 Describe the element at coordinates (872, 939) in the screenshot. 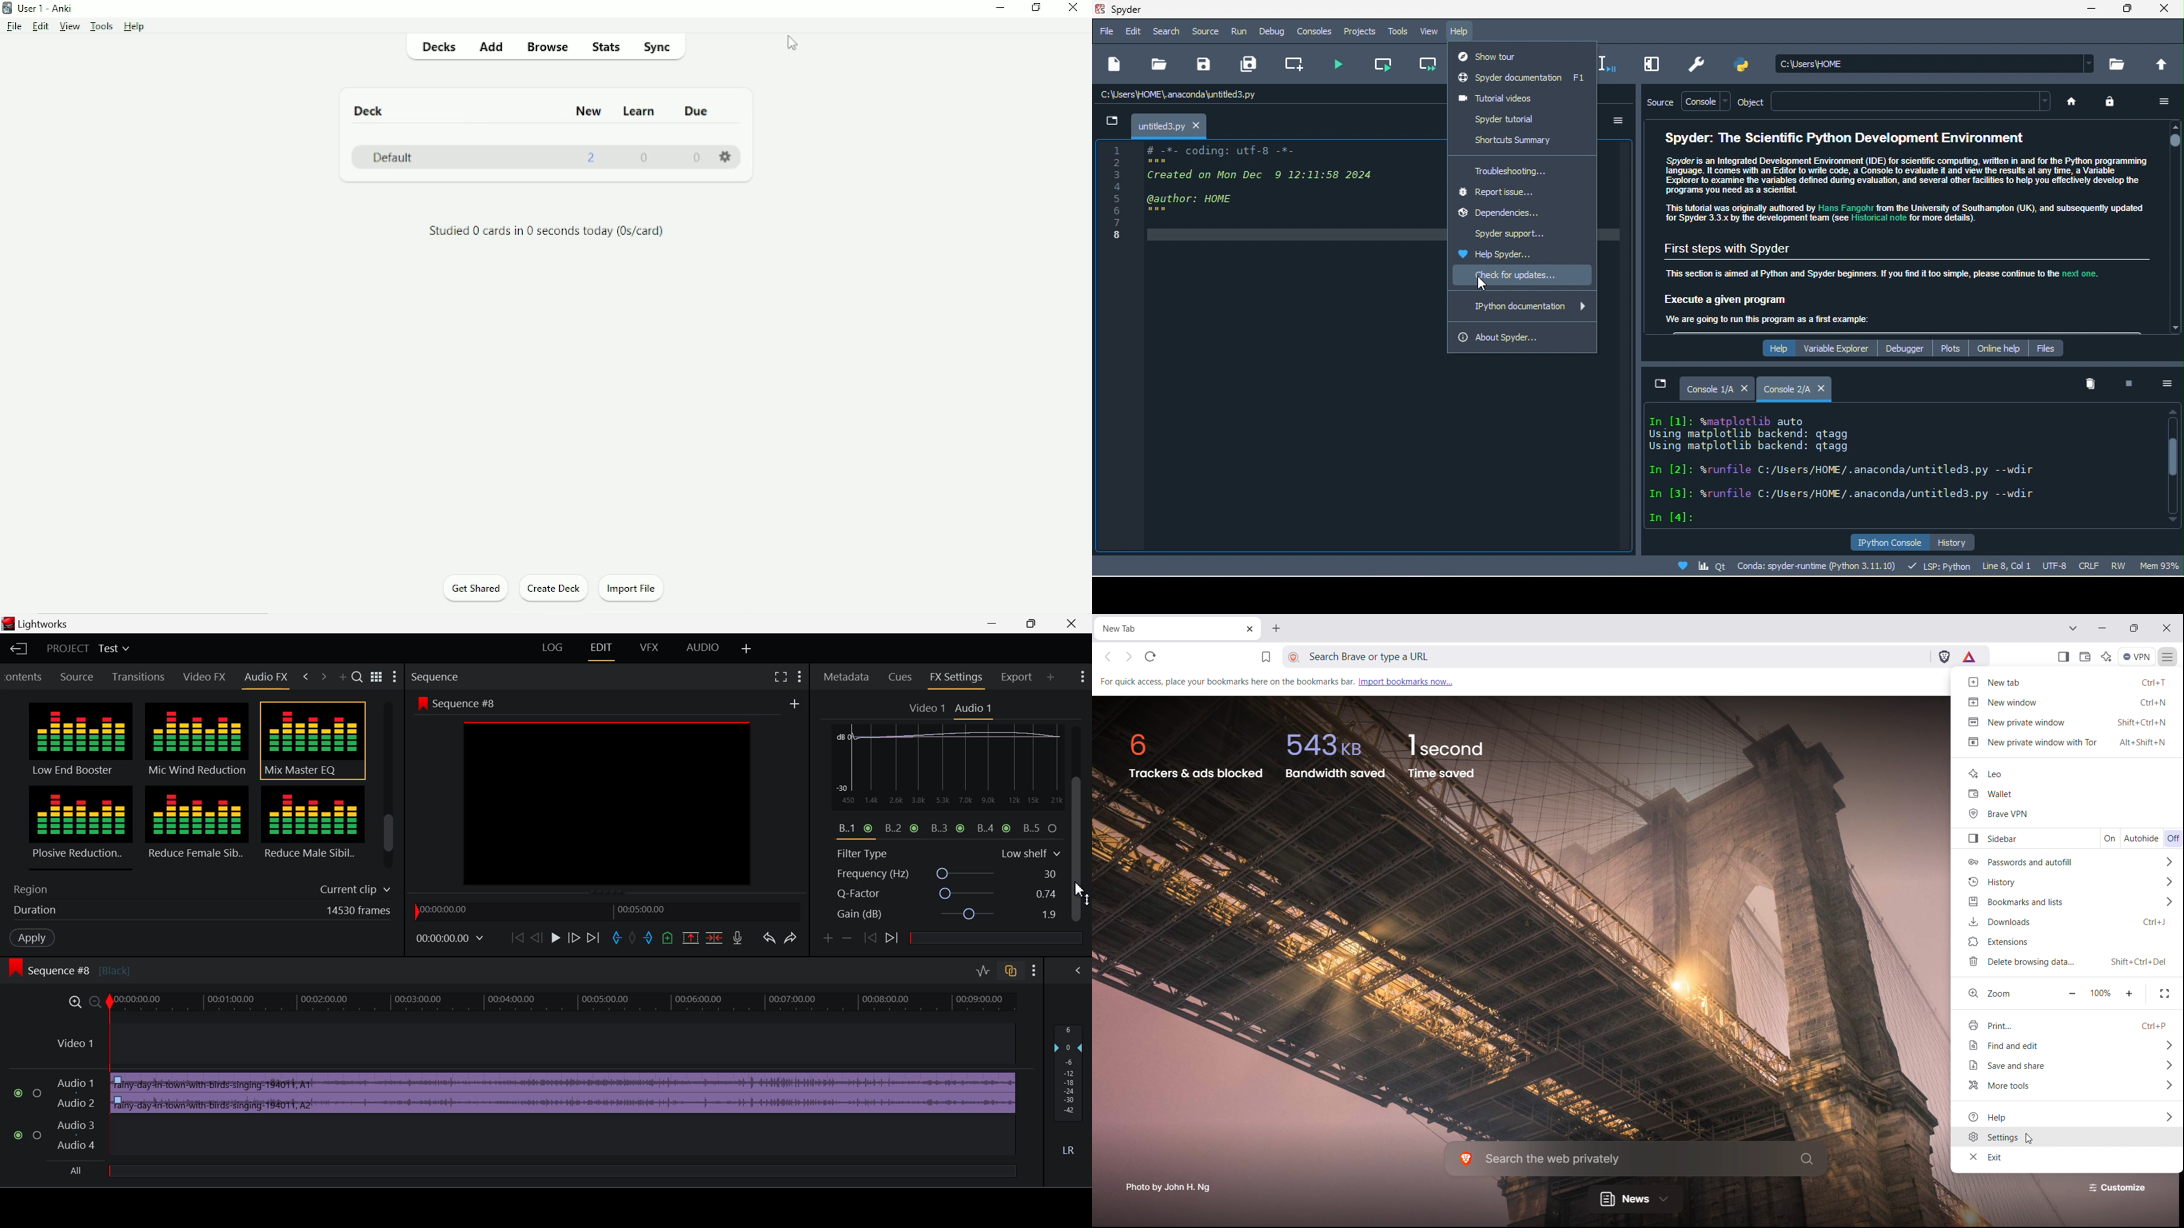

I see `Previous keyframe` at that location.